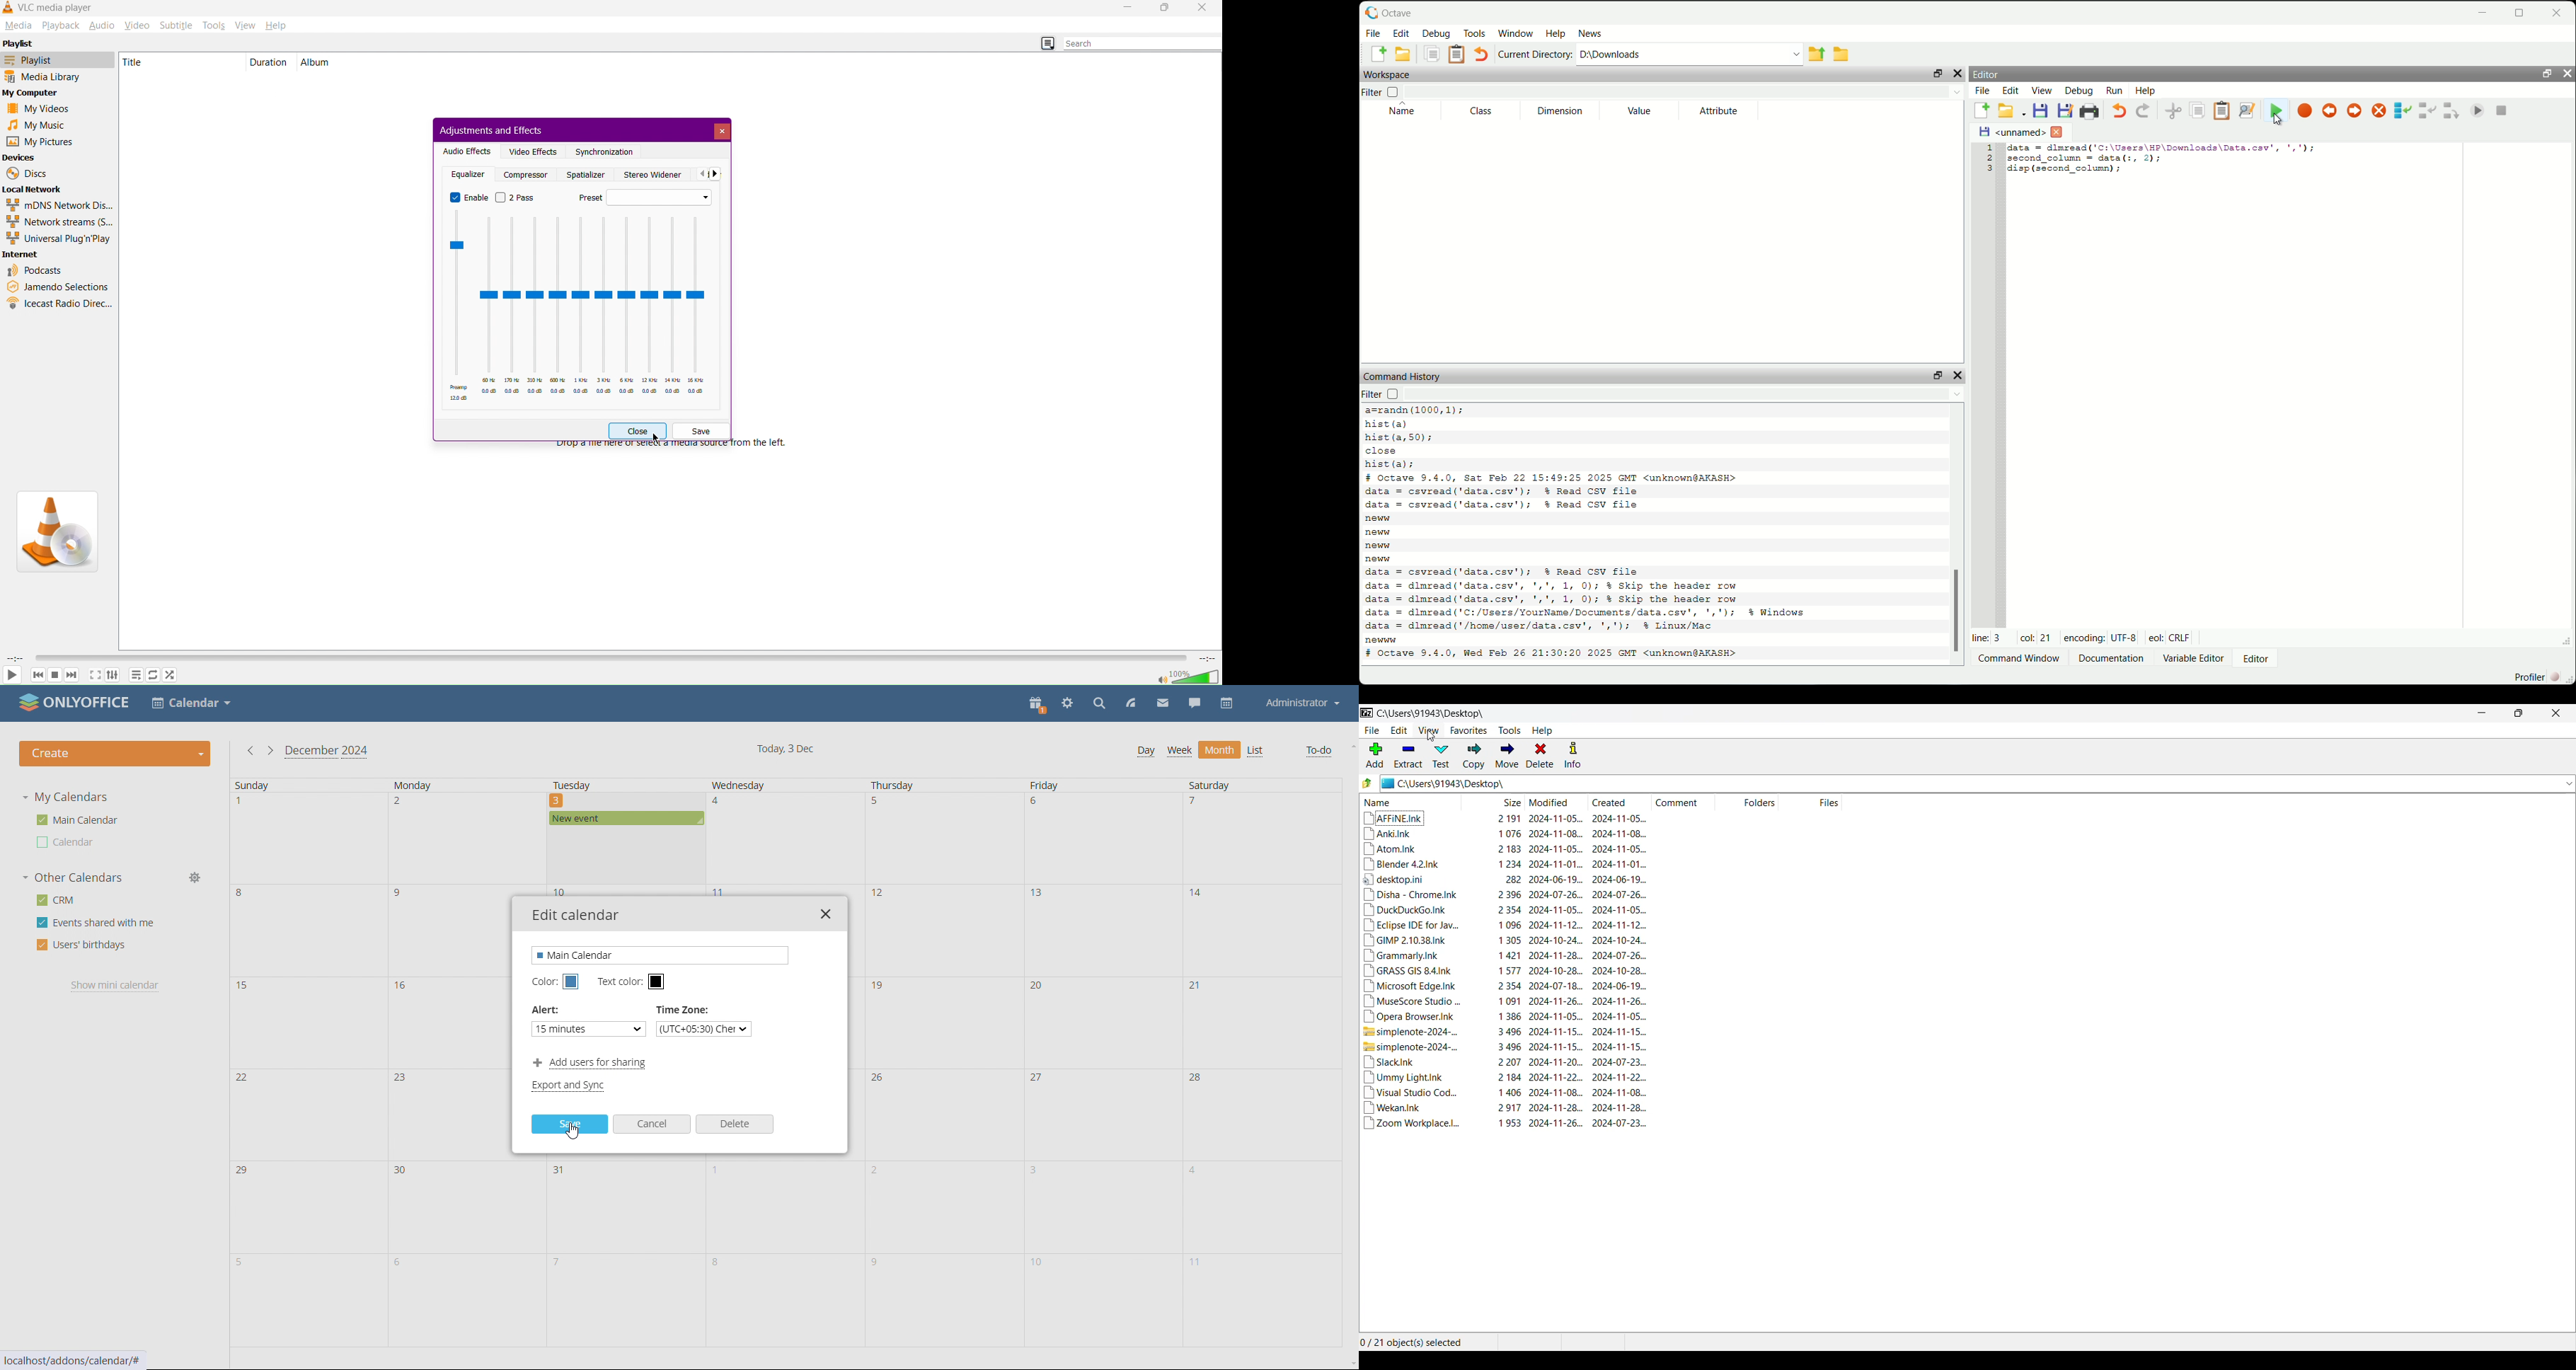  I want to click on date, so click(945, 1207).